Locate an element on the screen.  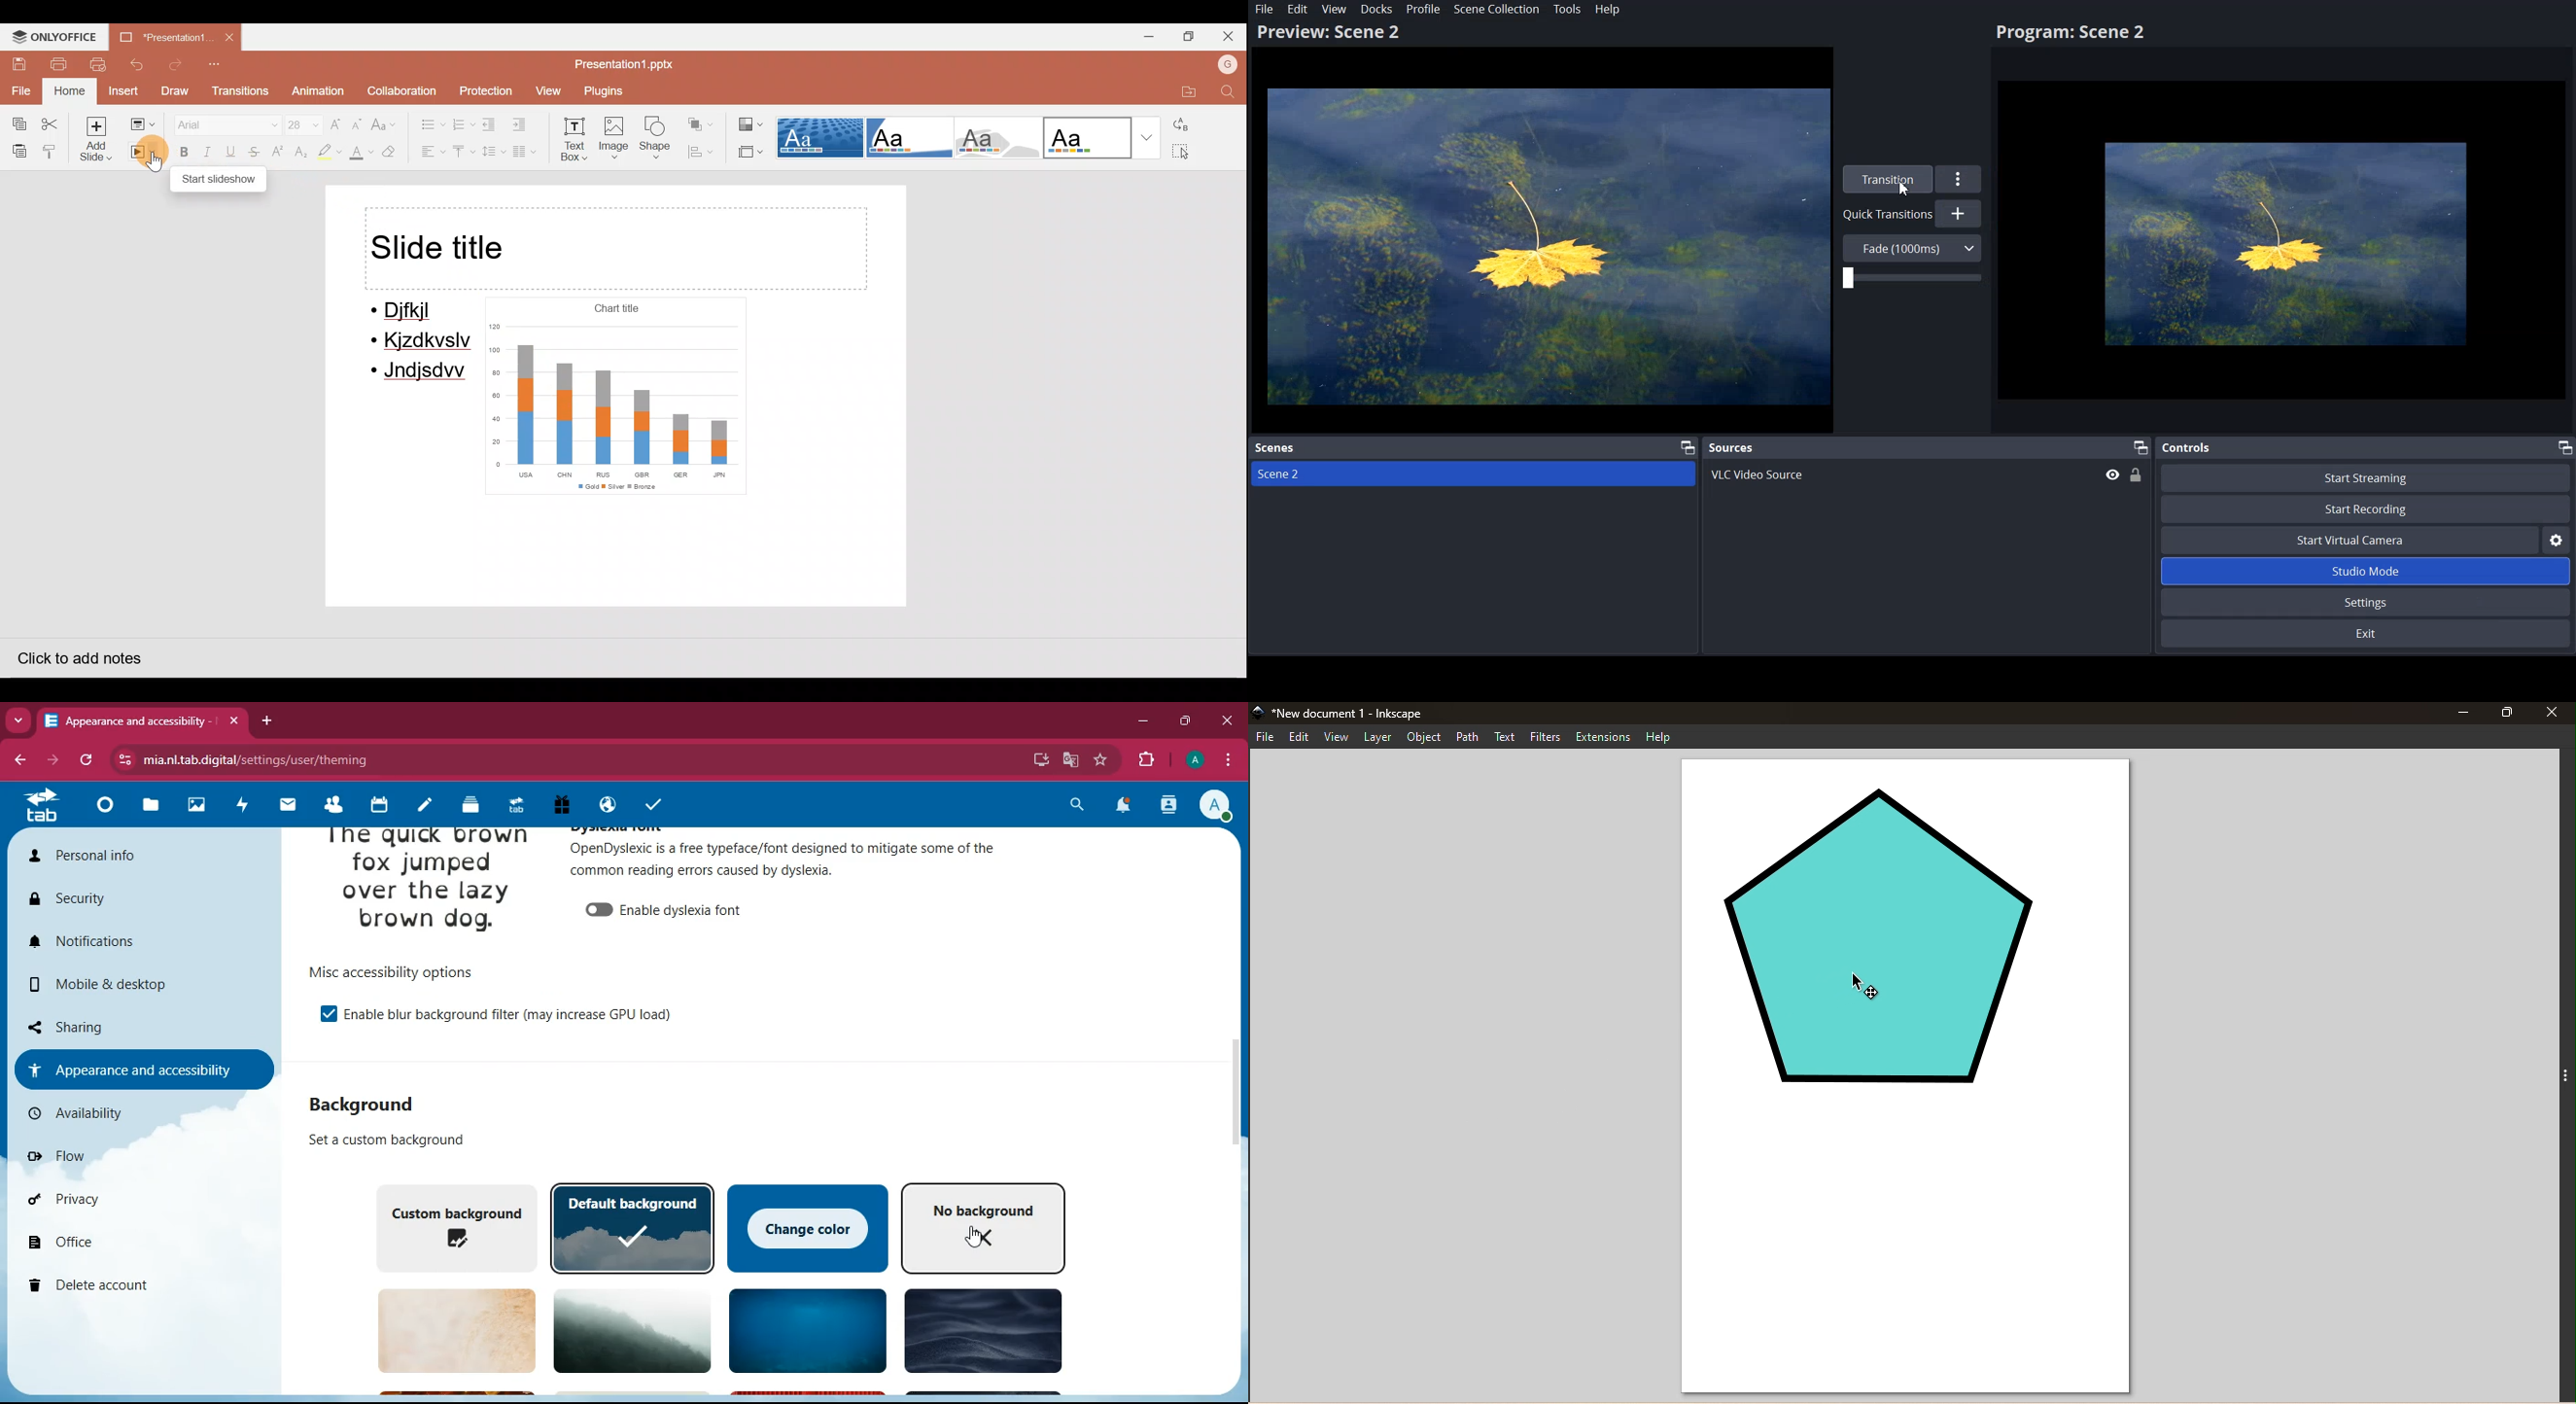
Sources is located at coordinates (1731, 448).